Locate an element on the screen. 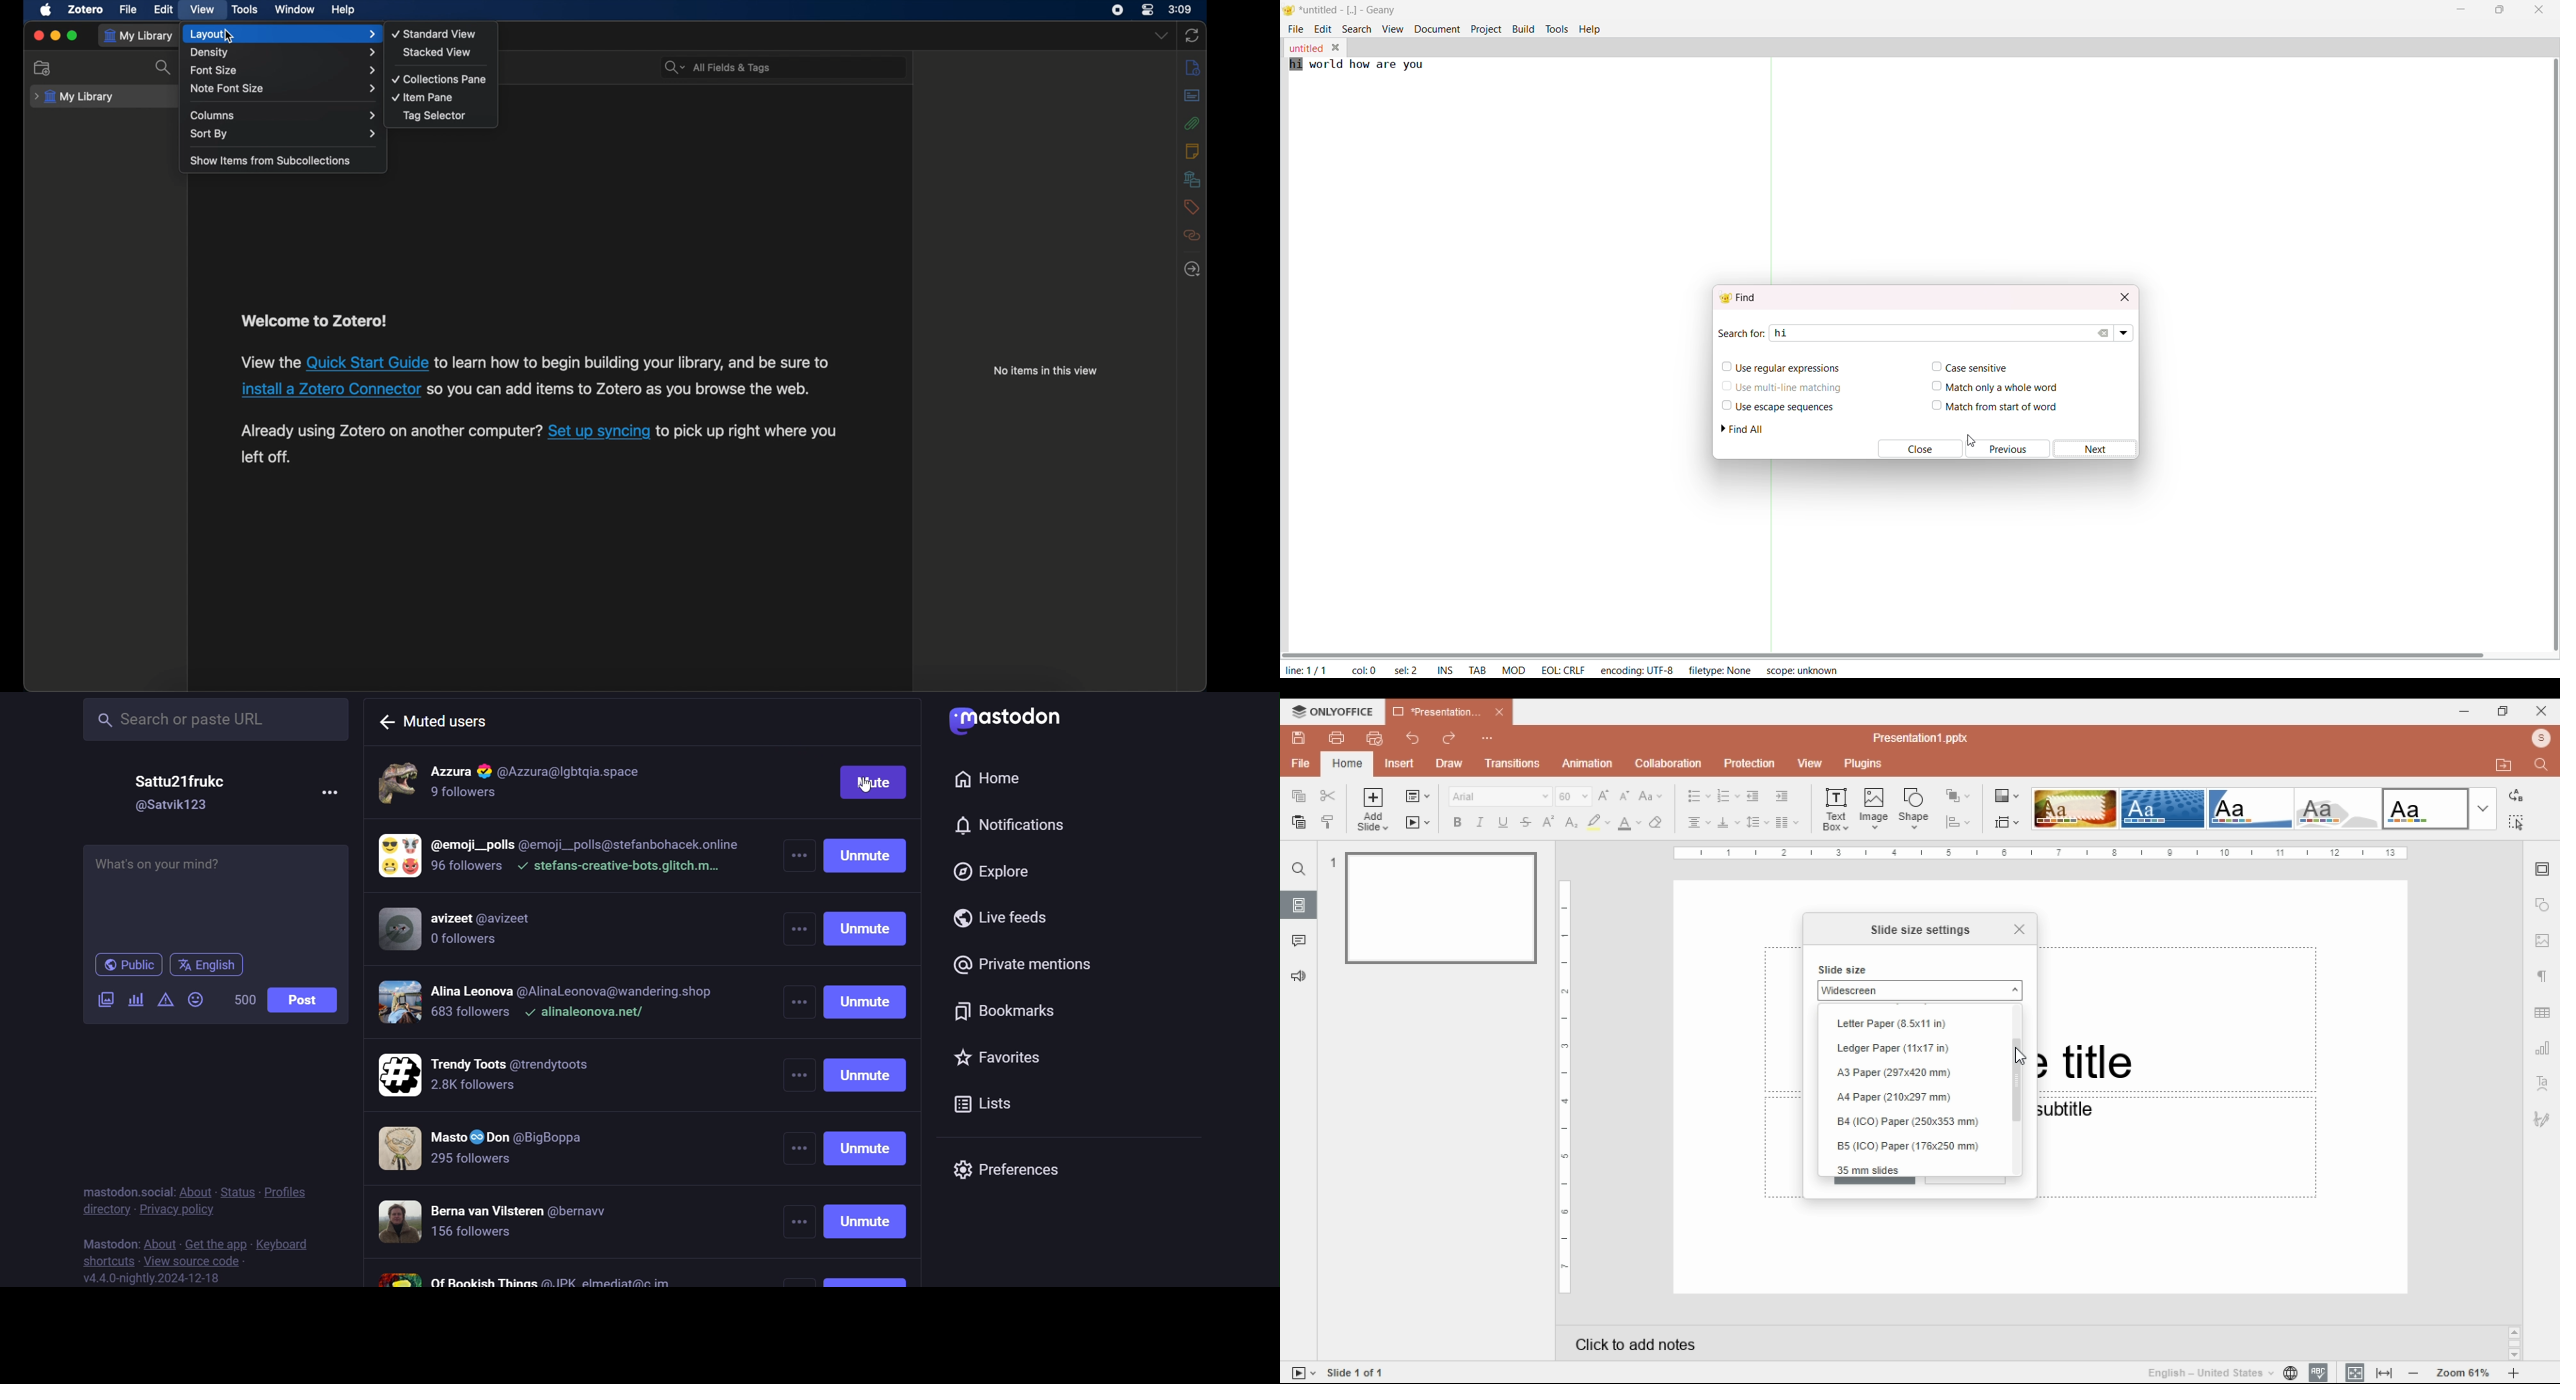  help is located at coordinates (343, 10).